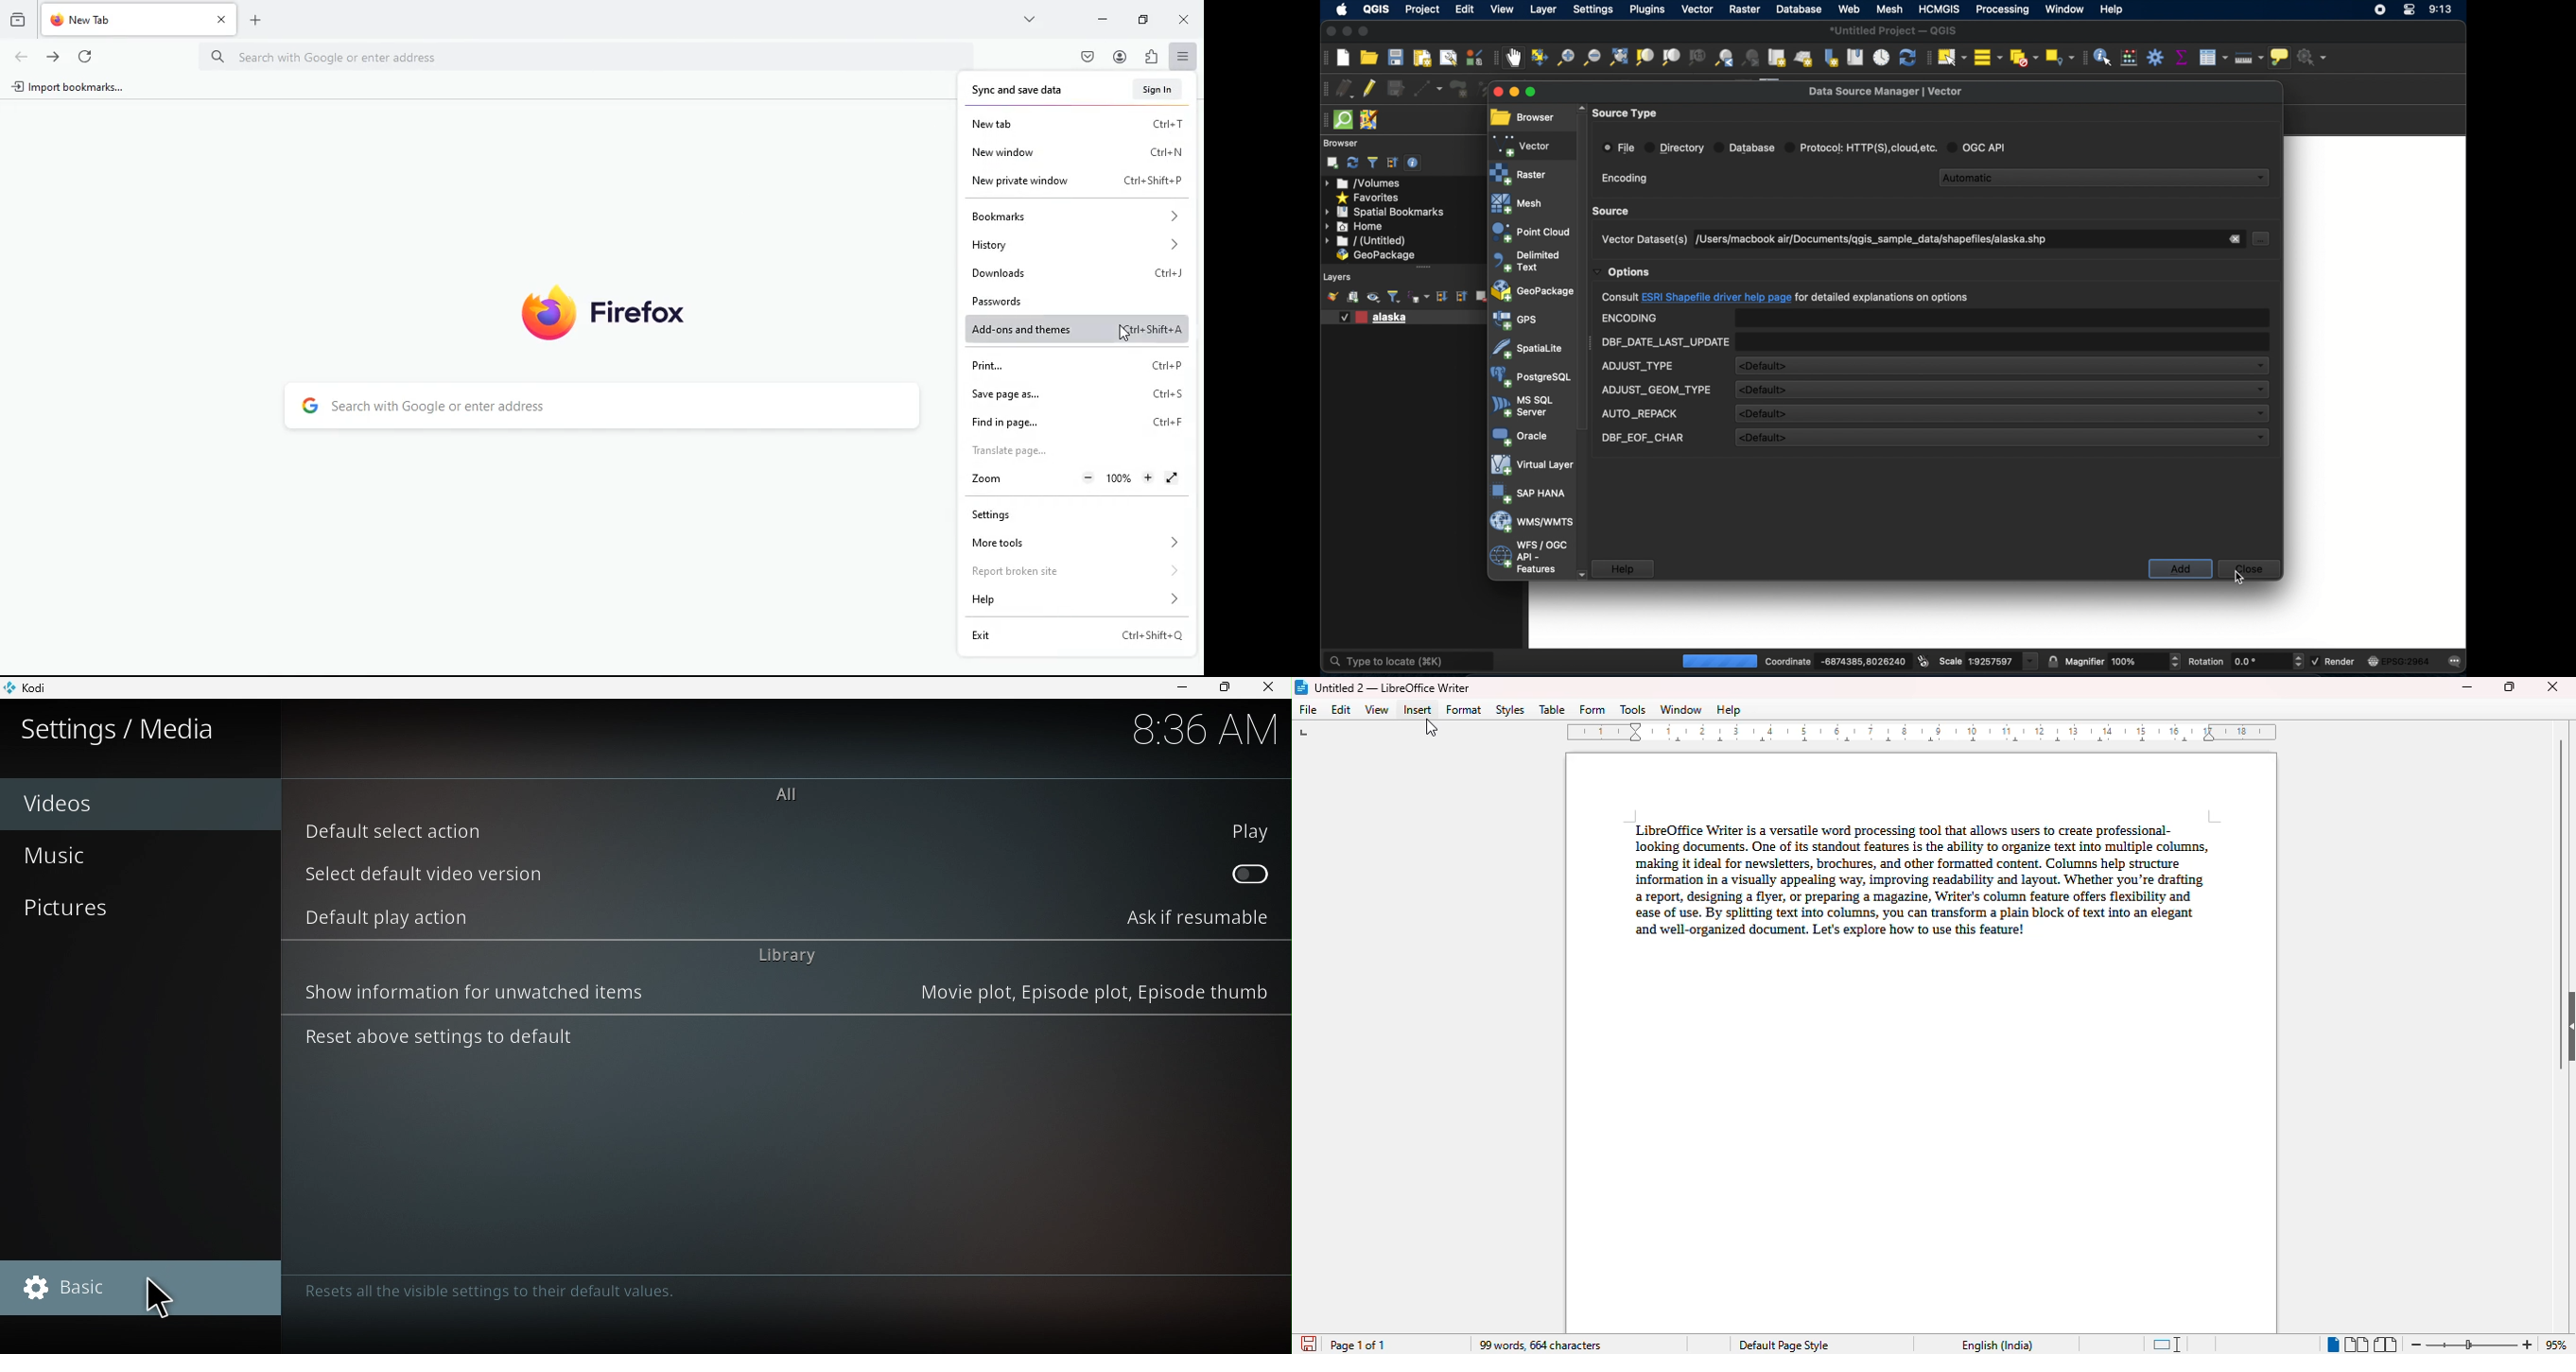 This screenshot has height=1372, width=2576. What do you see at coordinates (1633, 710) in the screenshot?
I see `tools` at bounding box center [1633, 710].